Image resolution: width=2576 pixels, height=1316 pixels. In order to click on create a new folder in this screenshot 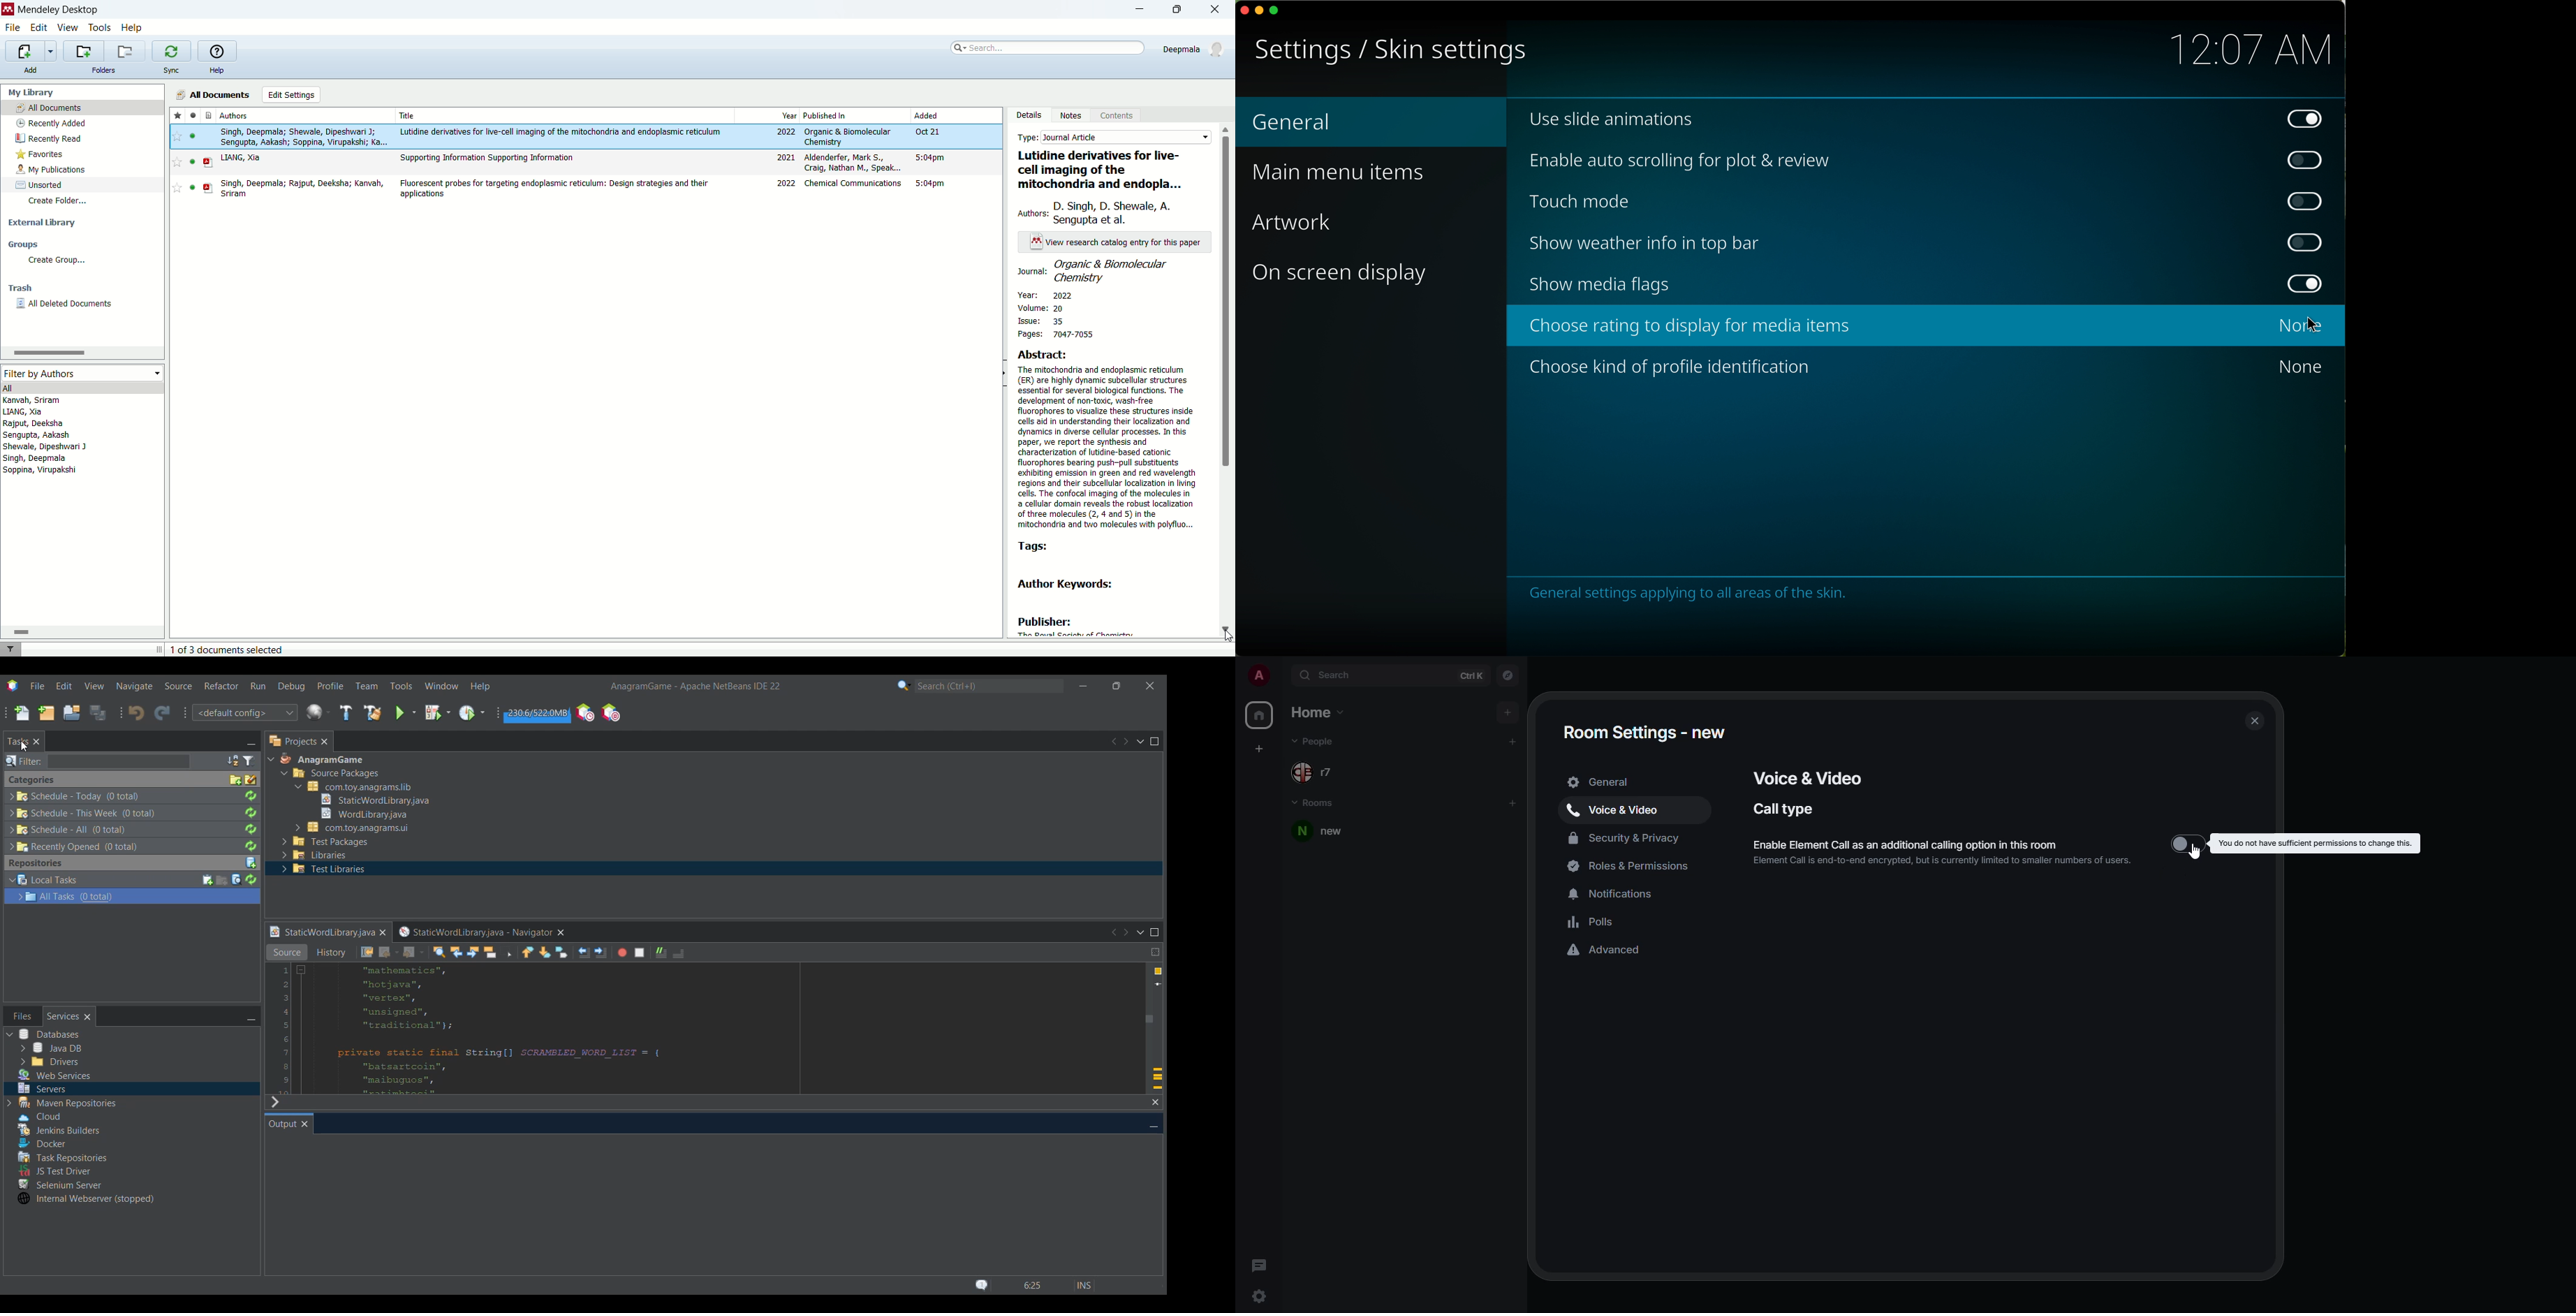, I will do `click(82, 51)`.